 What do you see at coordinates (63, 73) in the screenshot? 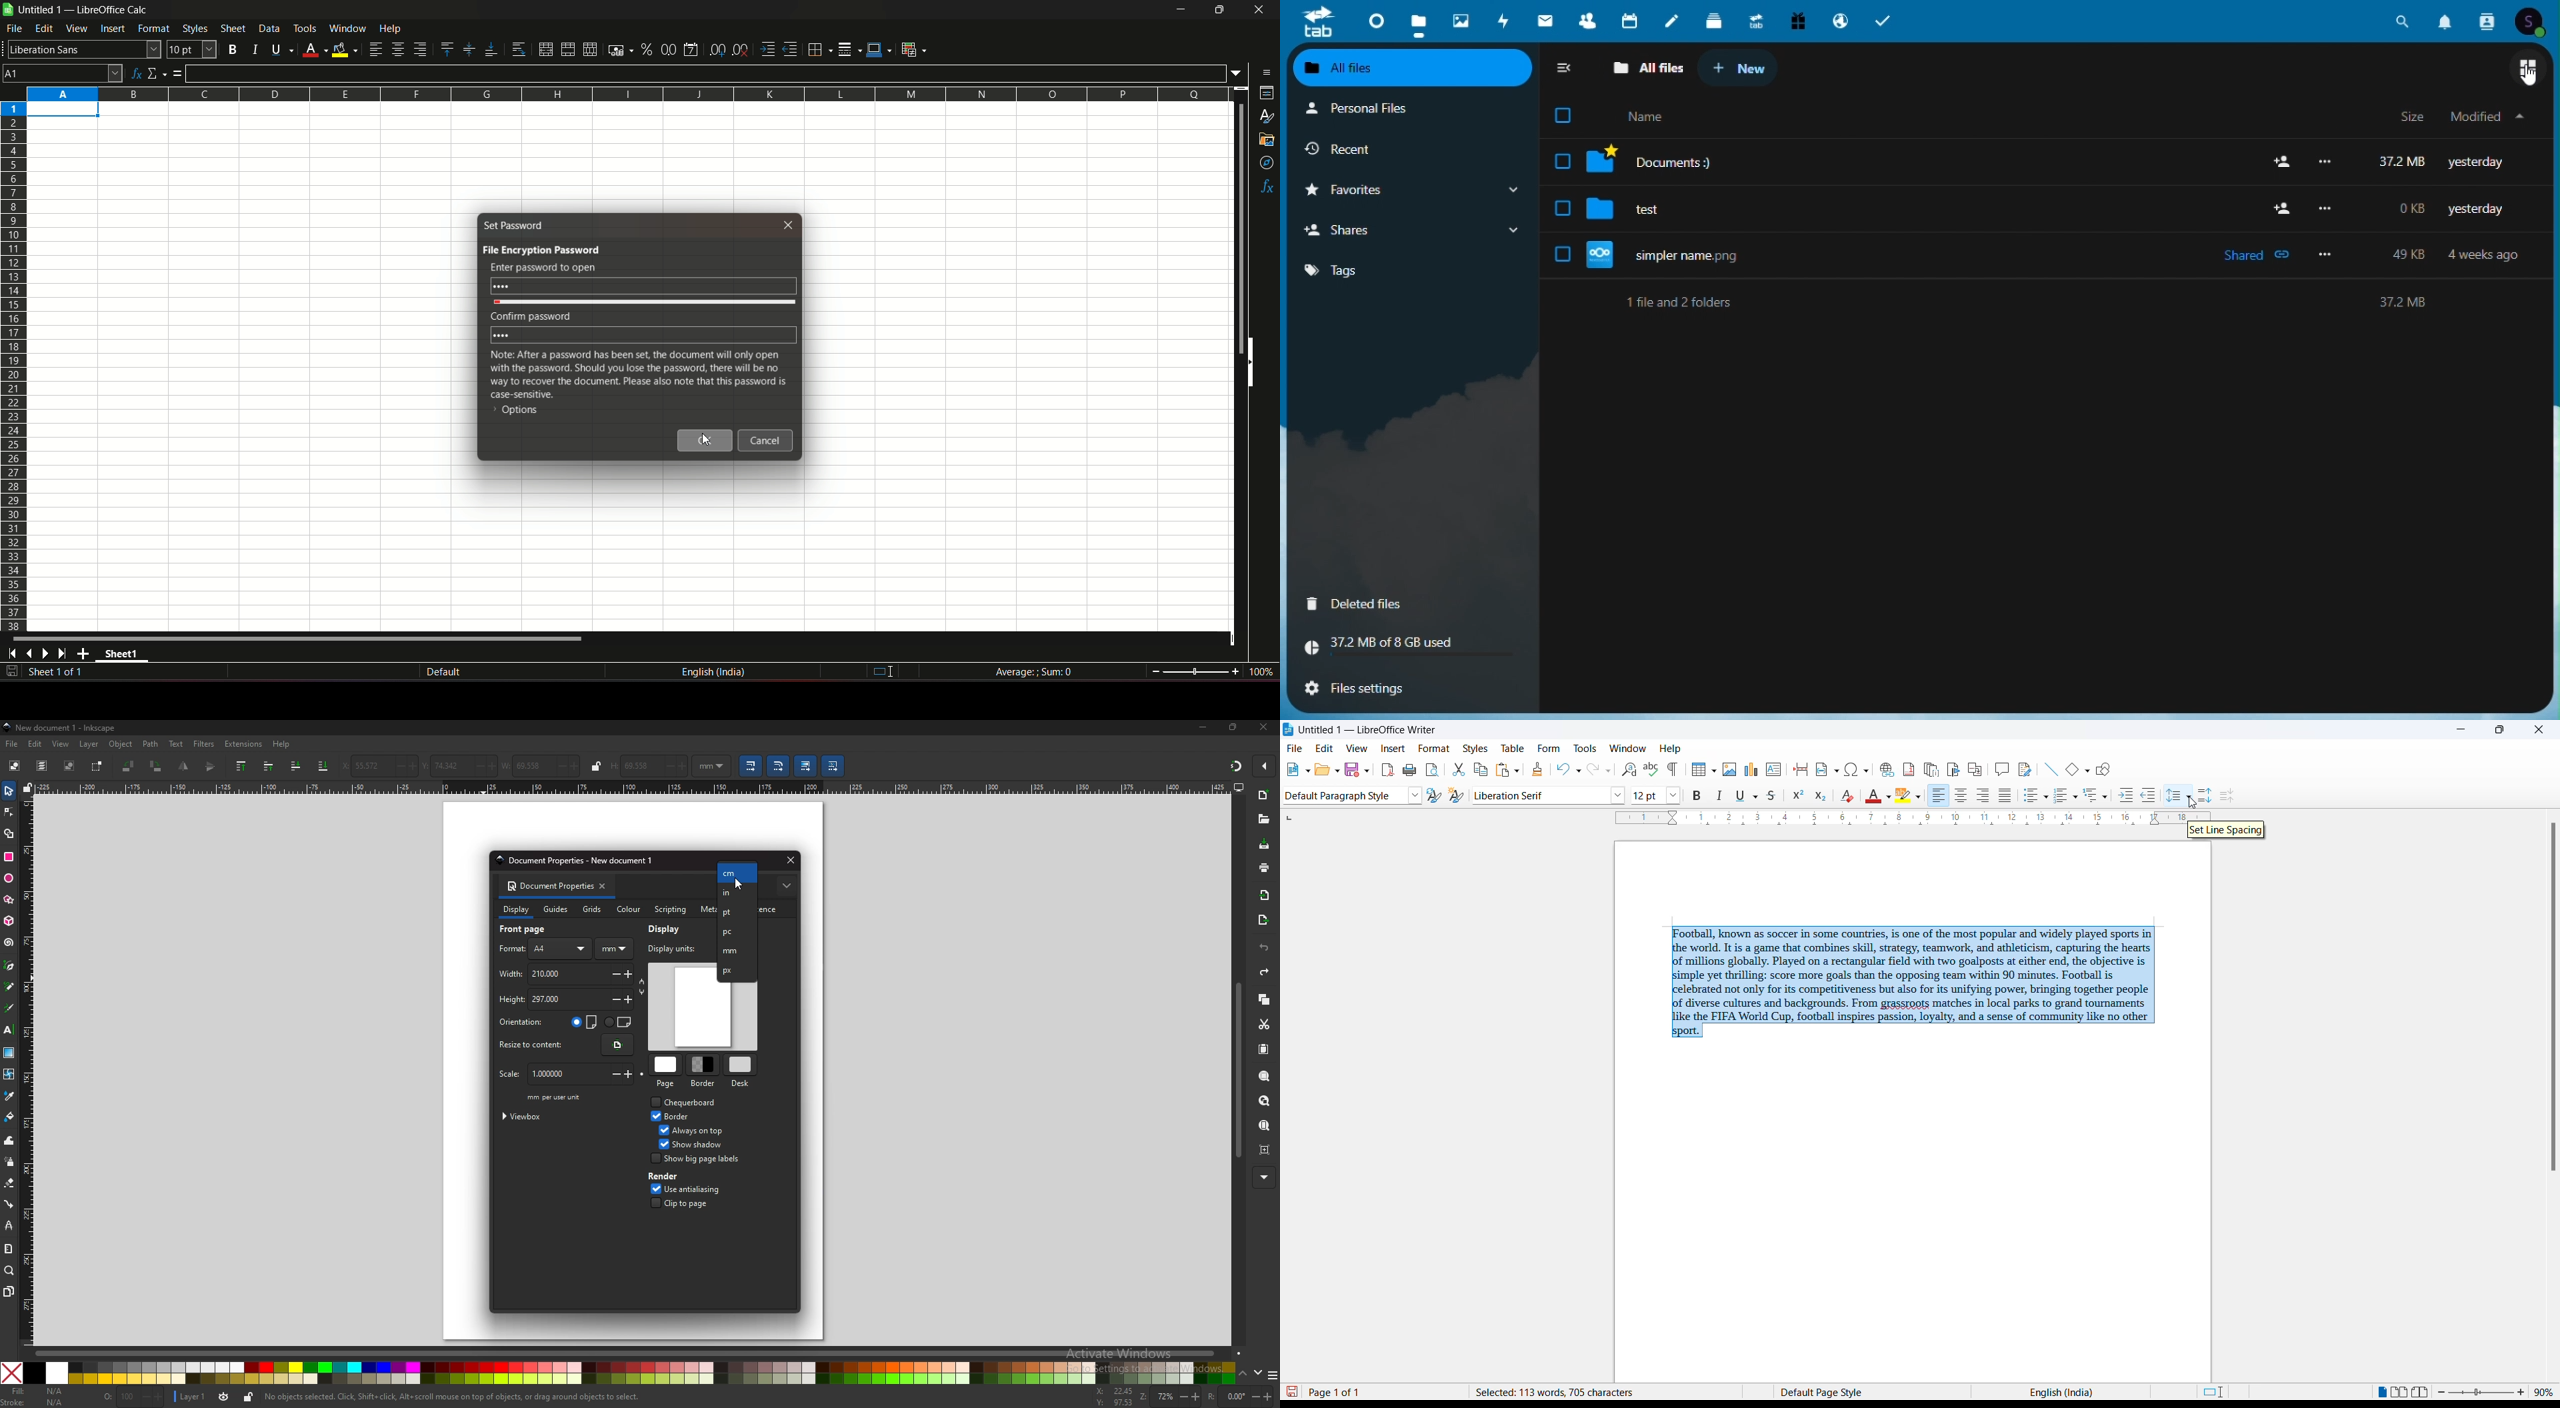
I see `name box` at bounding box center [63, 73].